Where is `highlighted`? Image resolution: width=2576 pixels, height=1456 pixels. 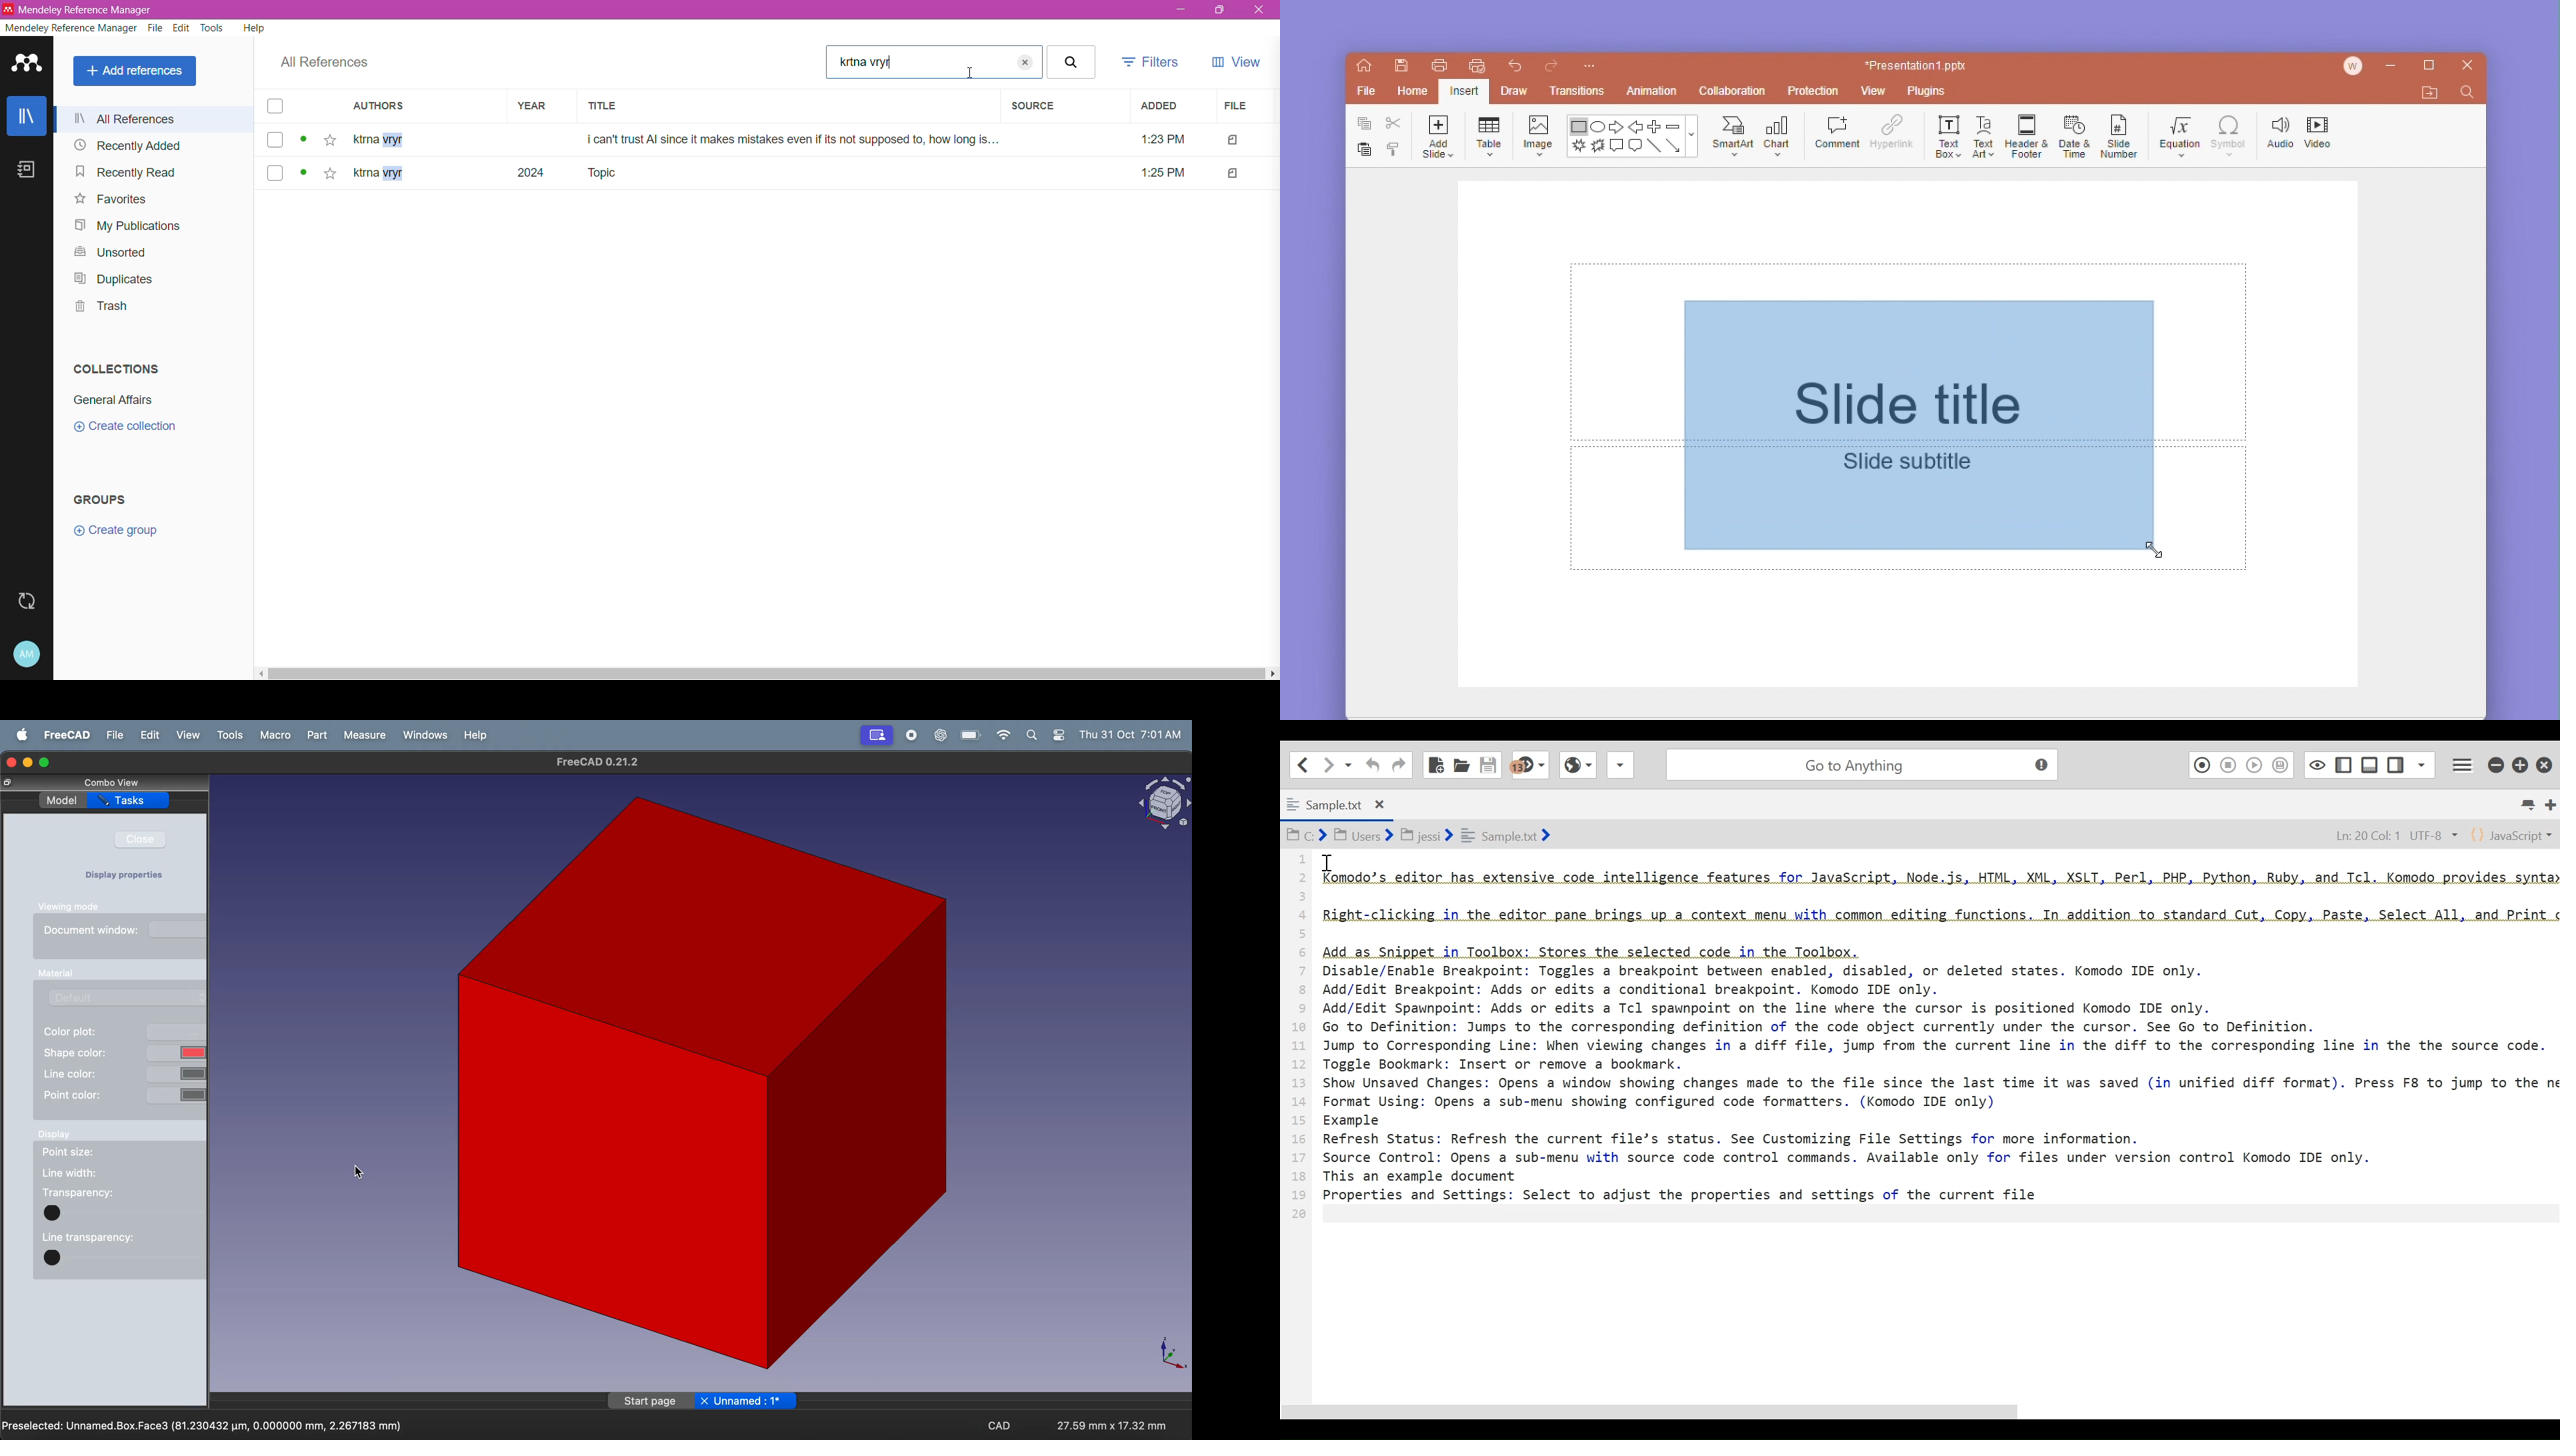
highlighted is located at coordinates (1922, 427).